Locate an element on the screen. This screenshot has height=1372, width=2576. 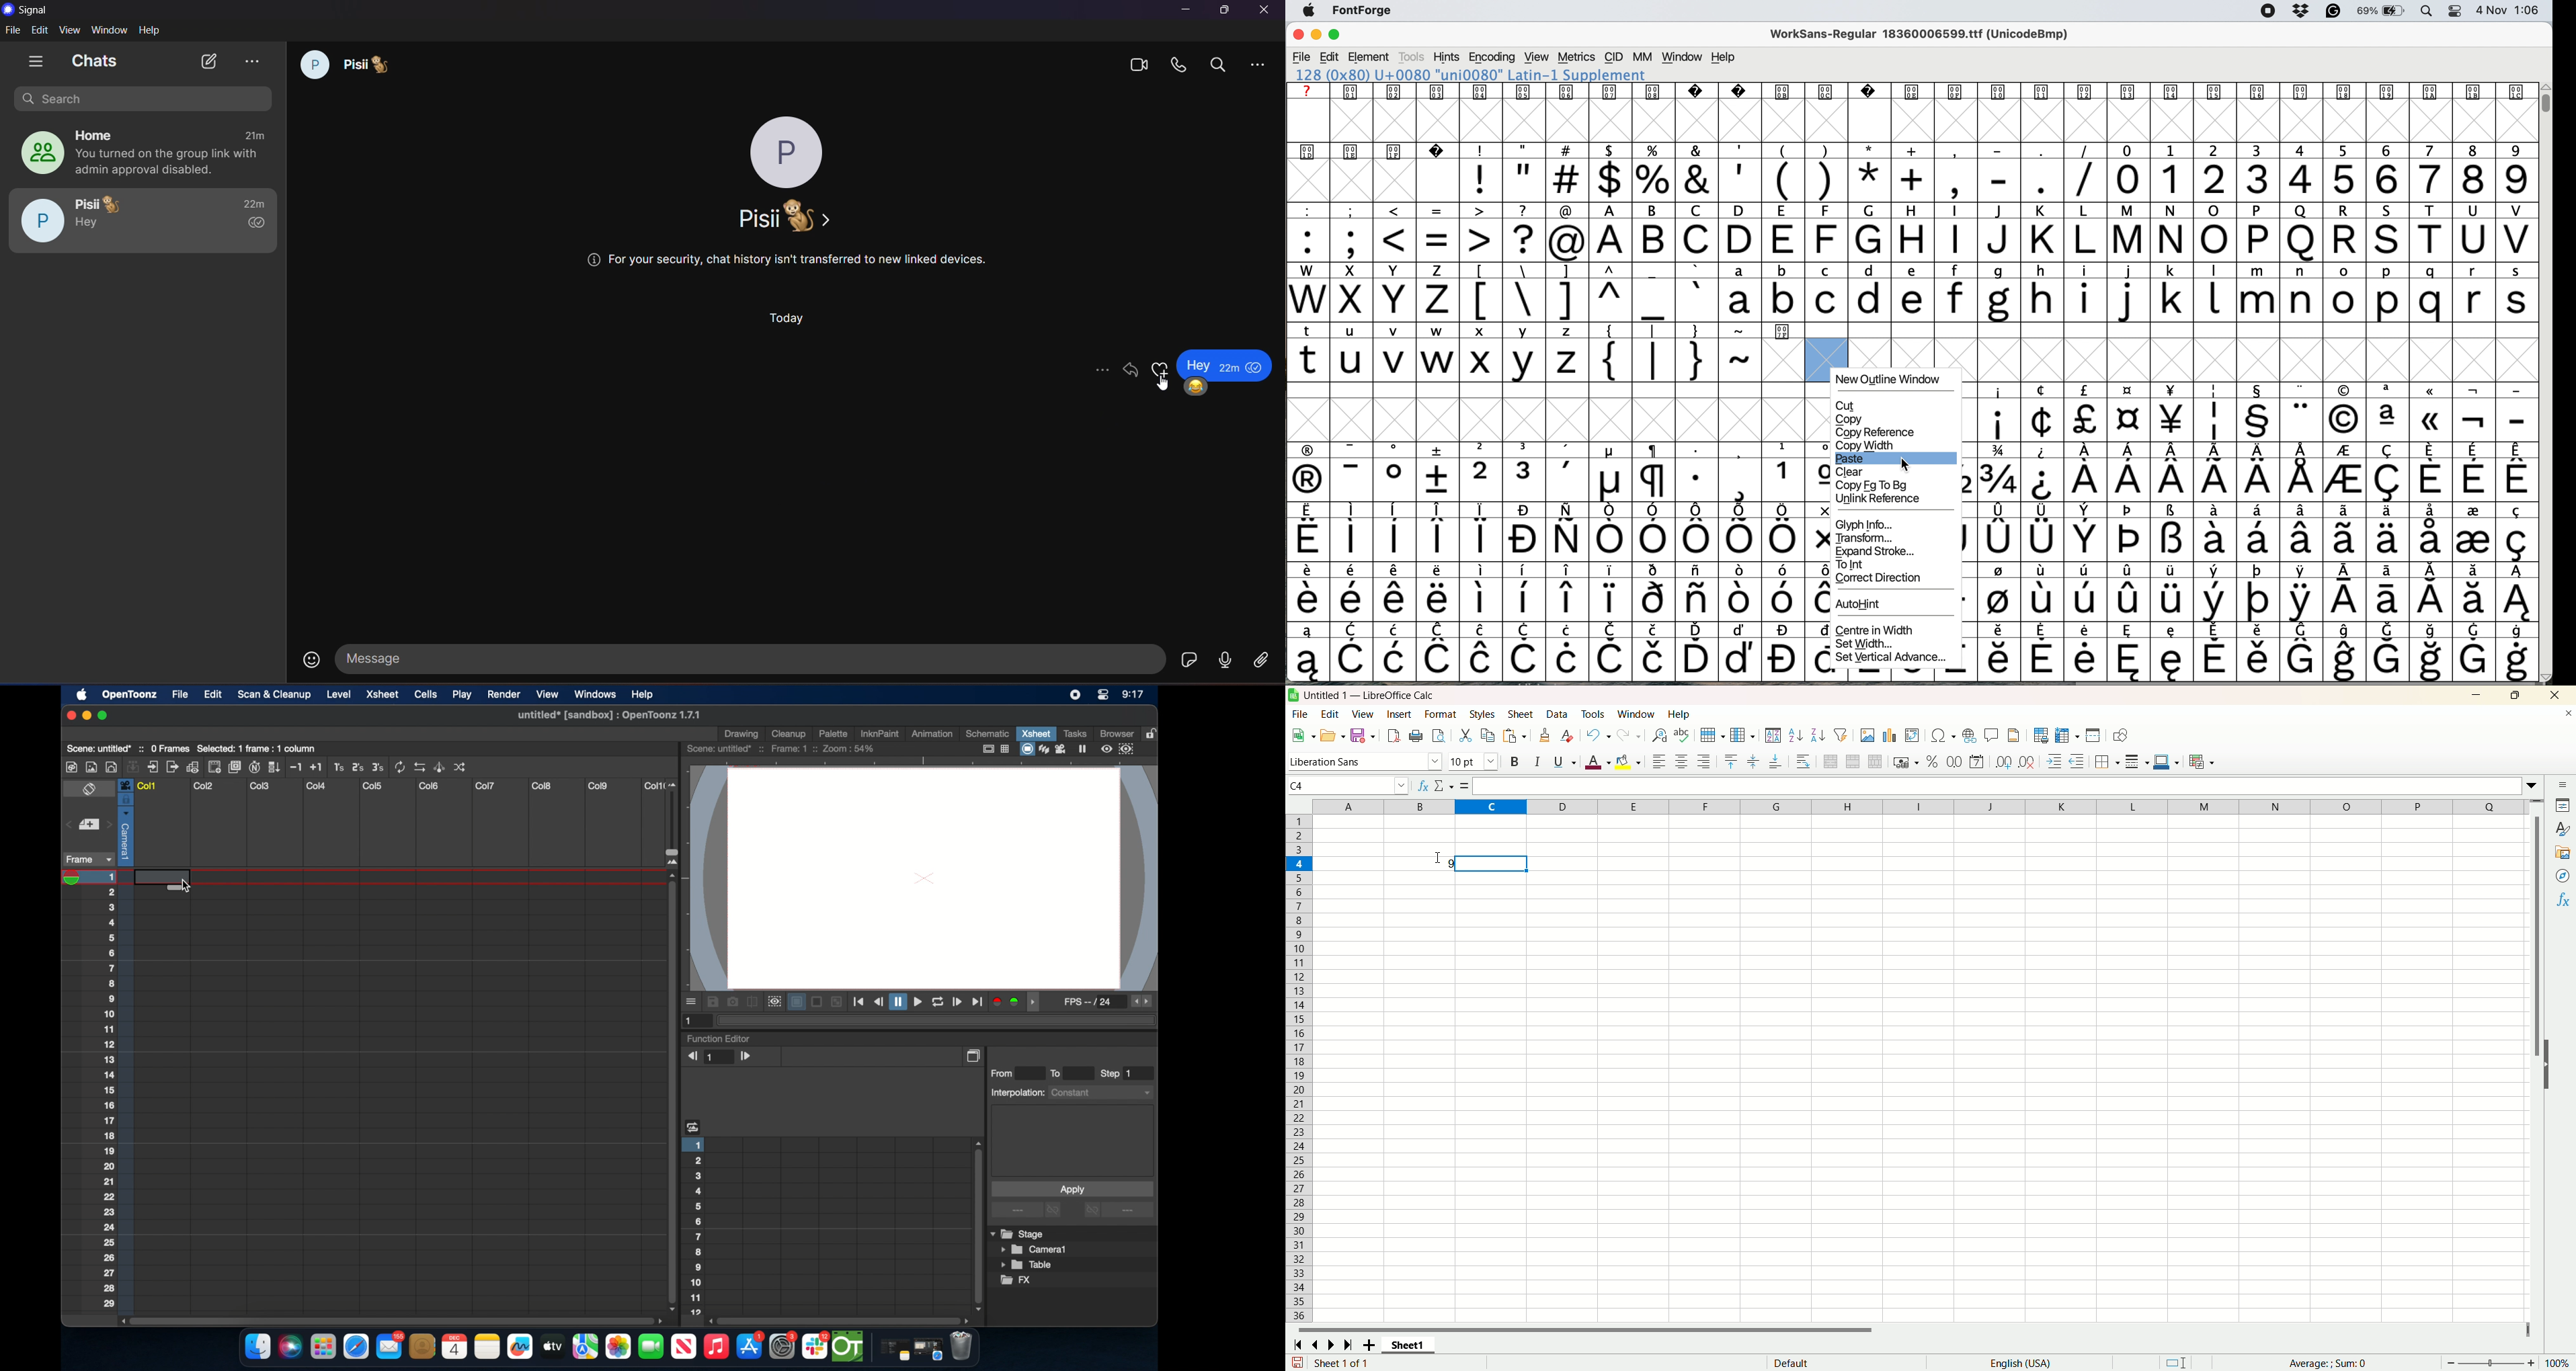
previous sheet is located at coordinates (1318, 1345).